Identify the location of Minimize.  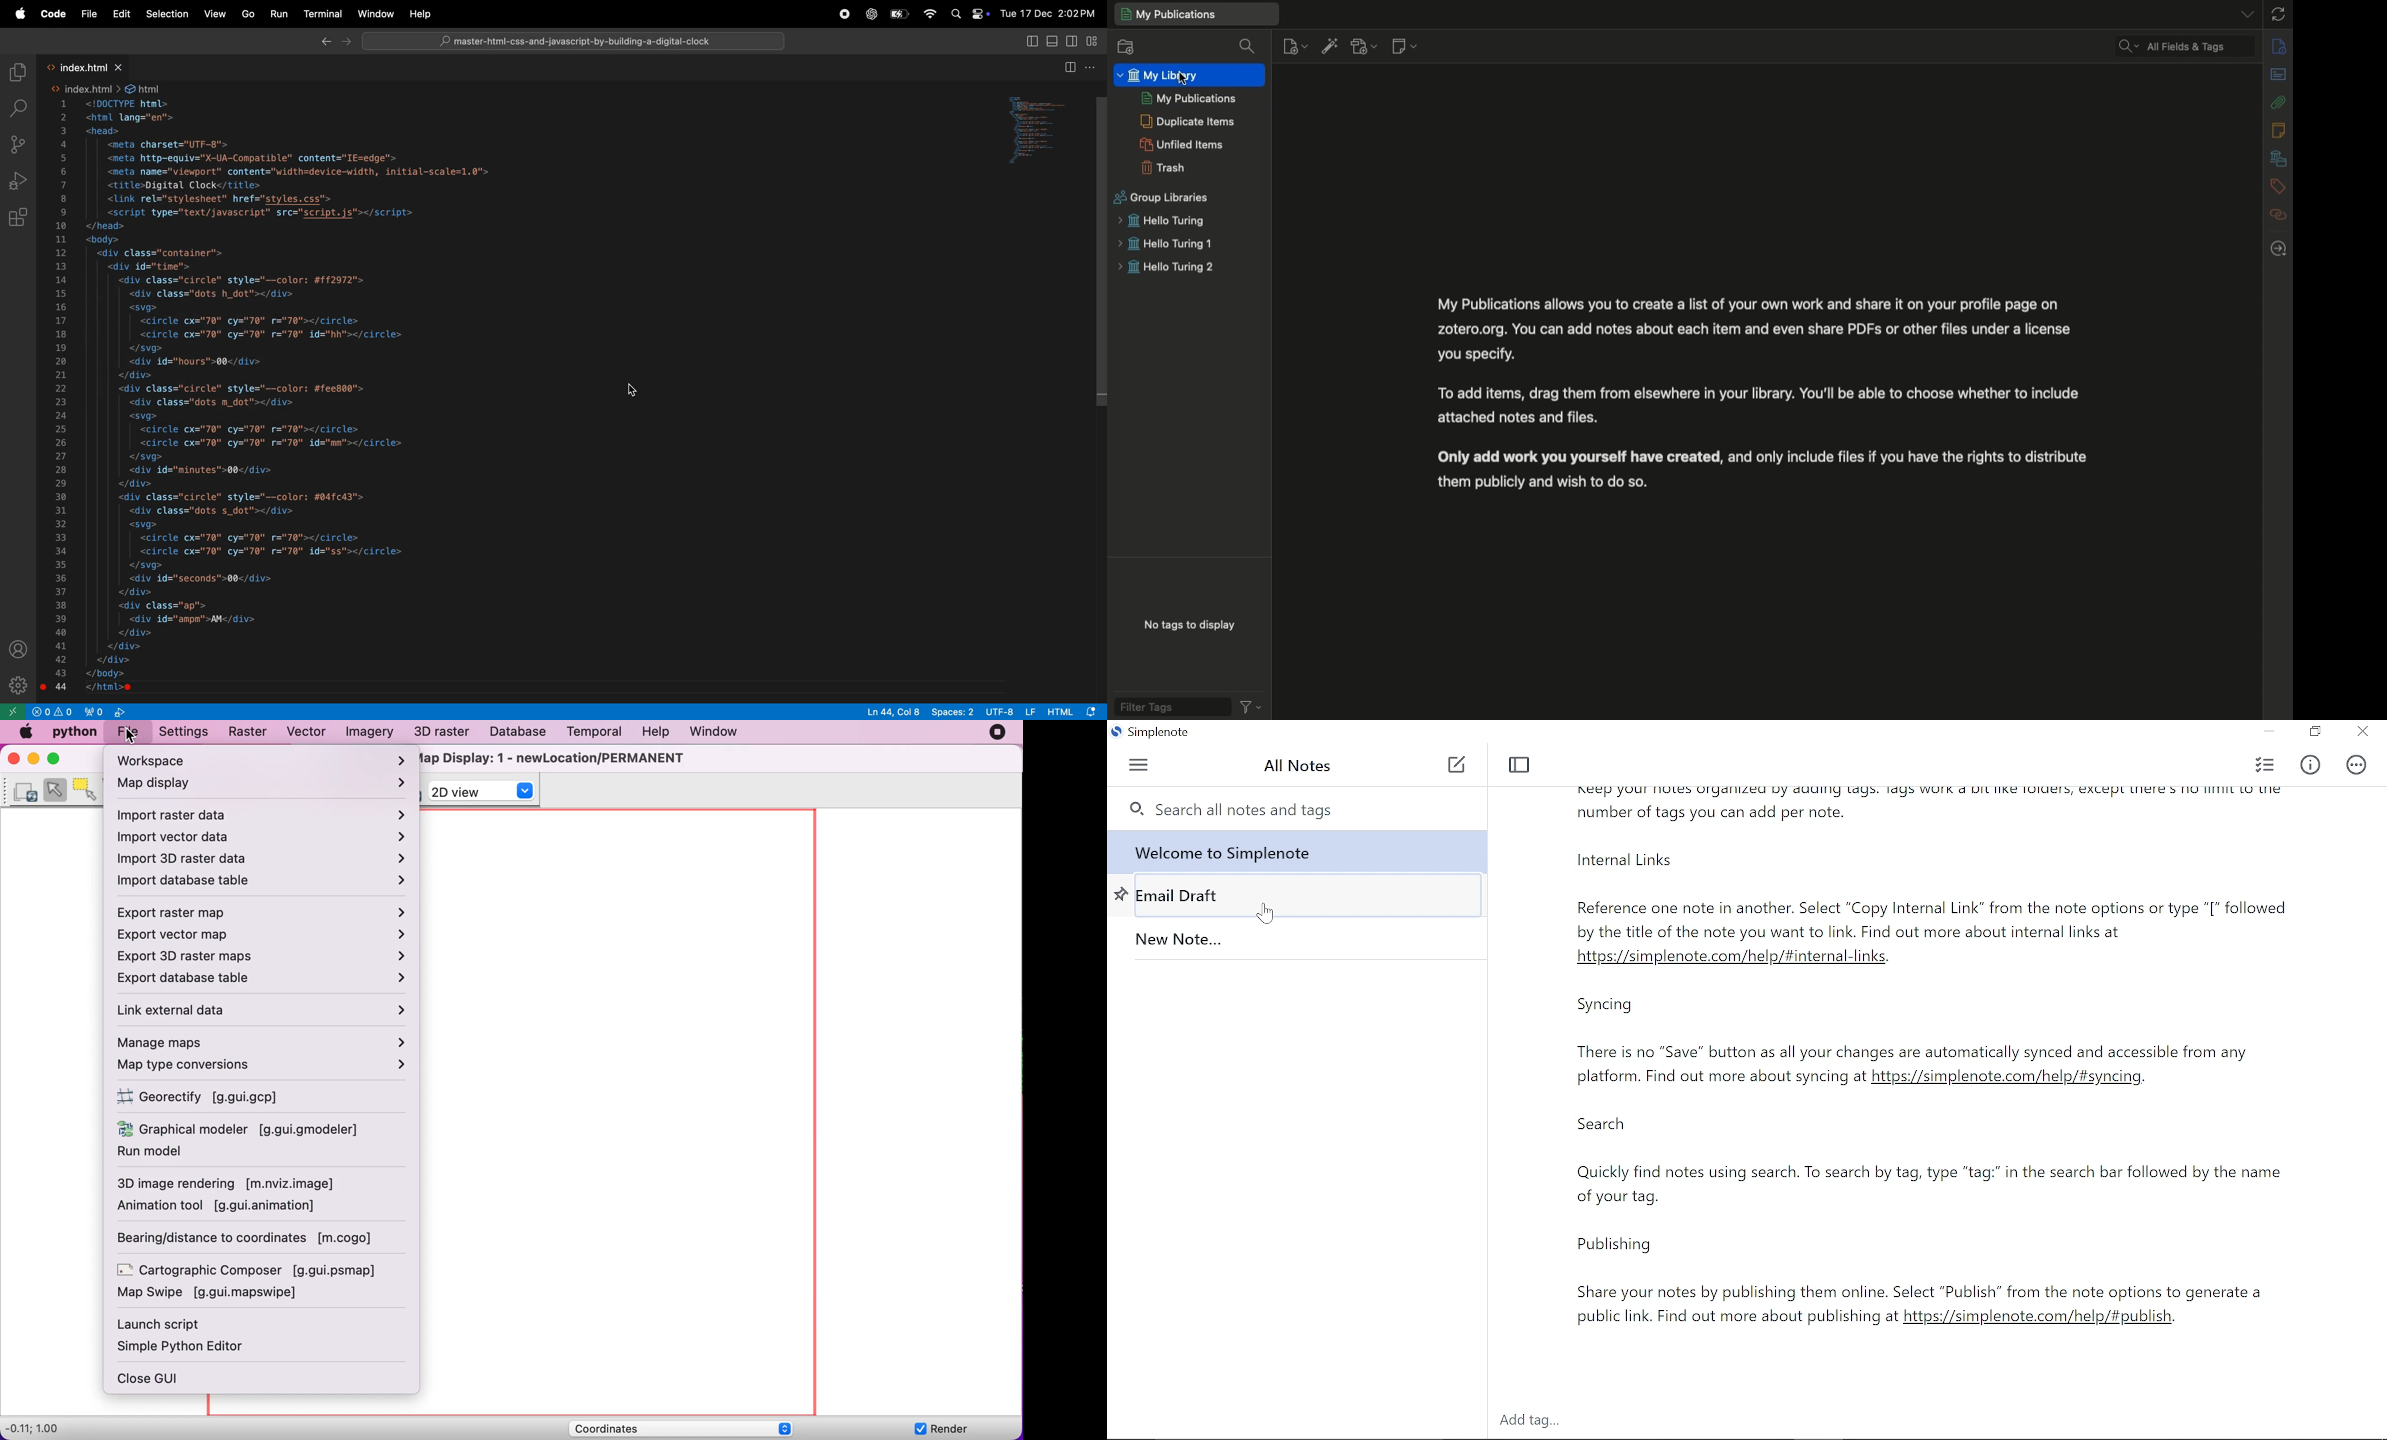
(2269, 732).